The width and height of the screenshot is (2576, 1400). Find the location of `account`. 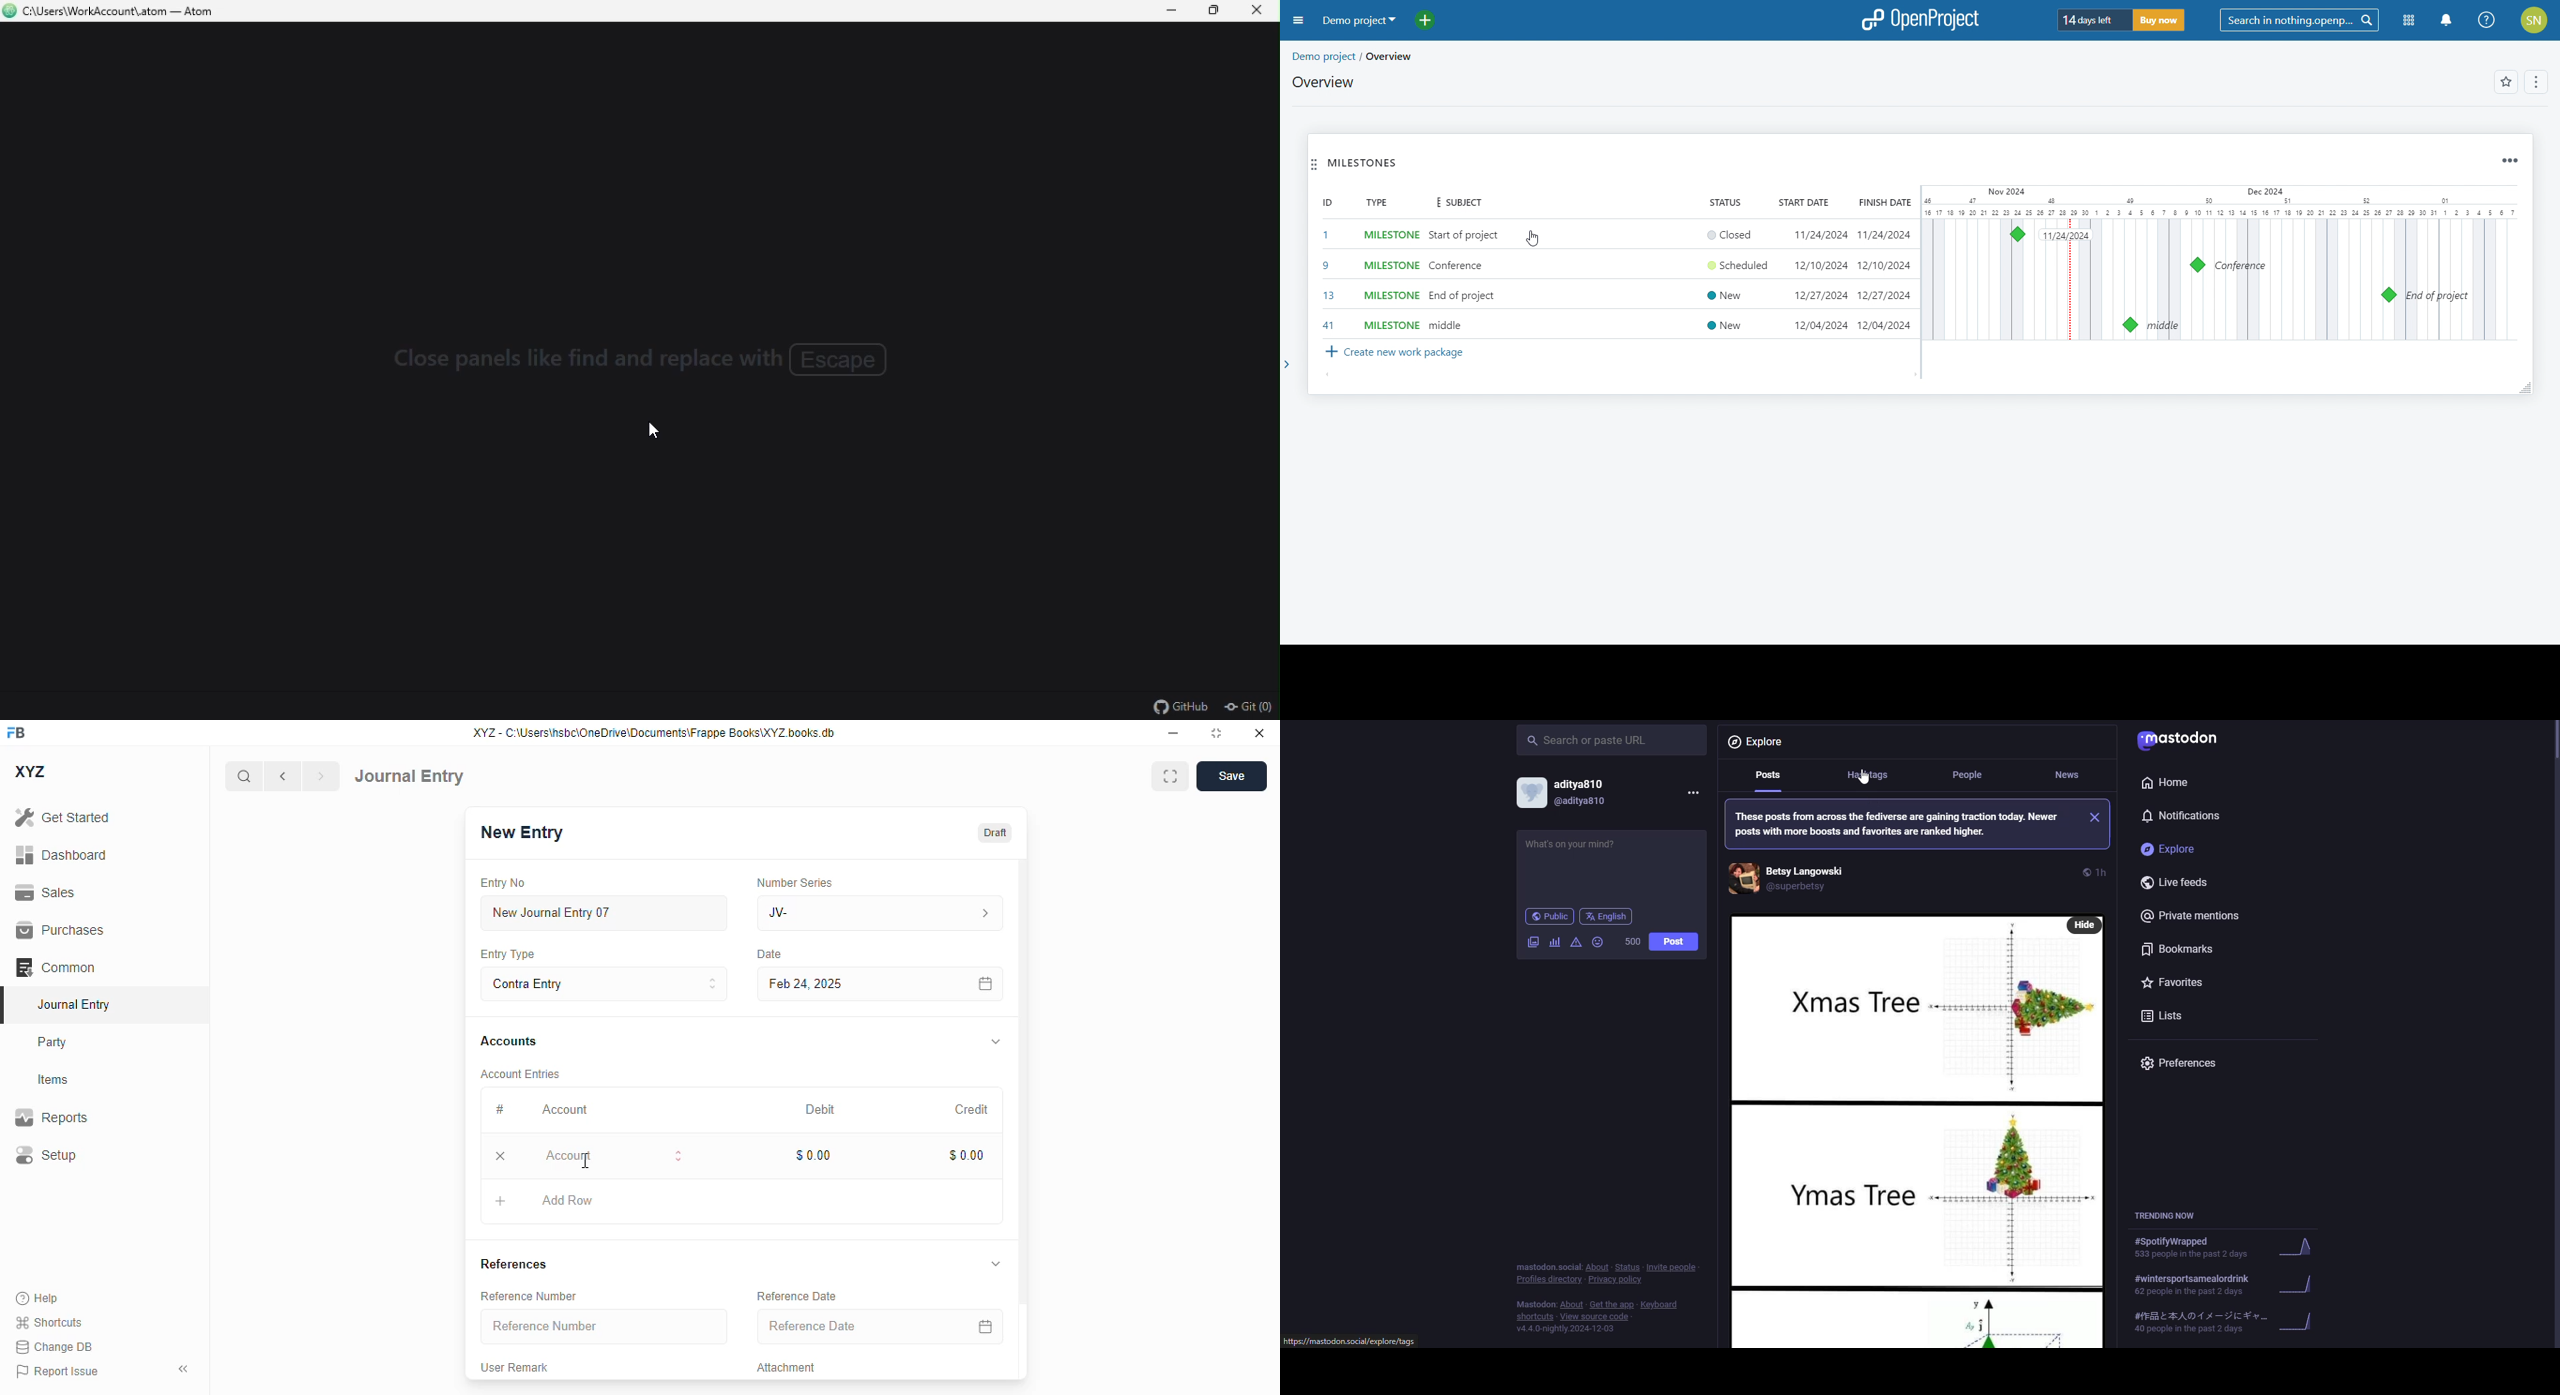

account is located at coordinates (615, 1155).